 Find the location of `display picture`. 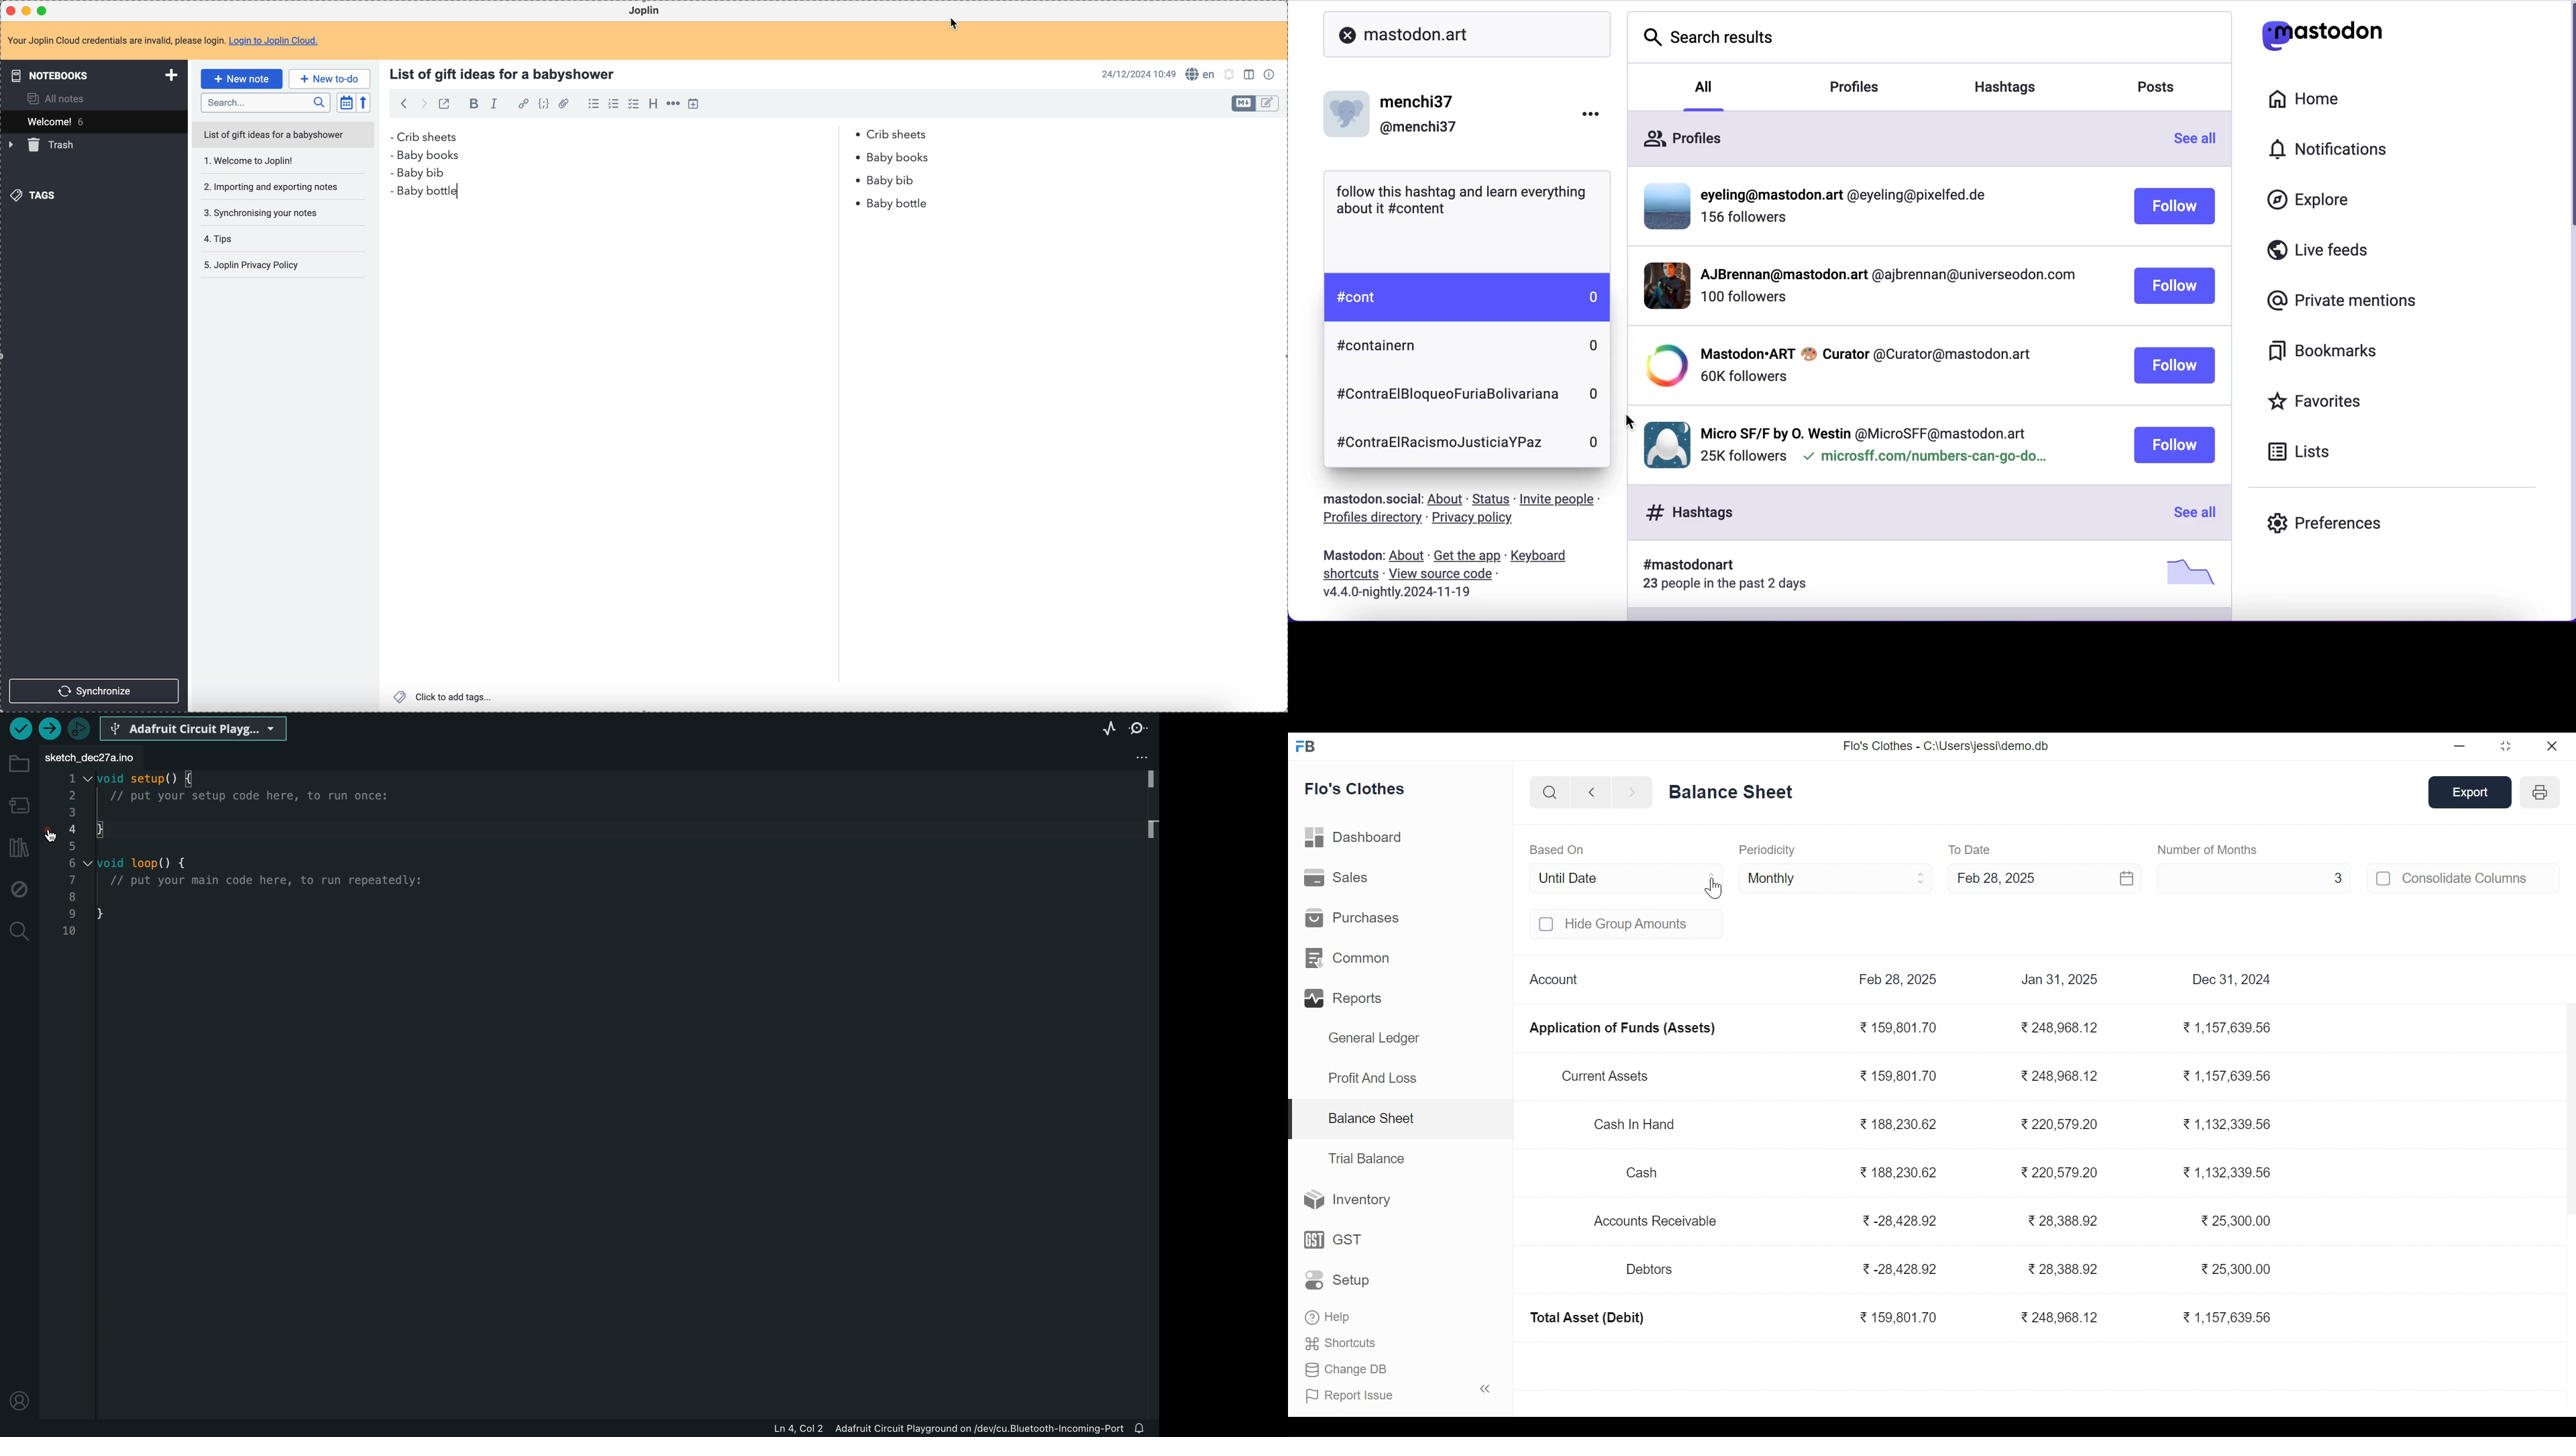

display picture is located at coordinates (1663, 366).